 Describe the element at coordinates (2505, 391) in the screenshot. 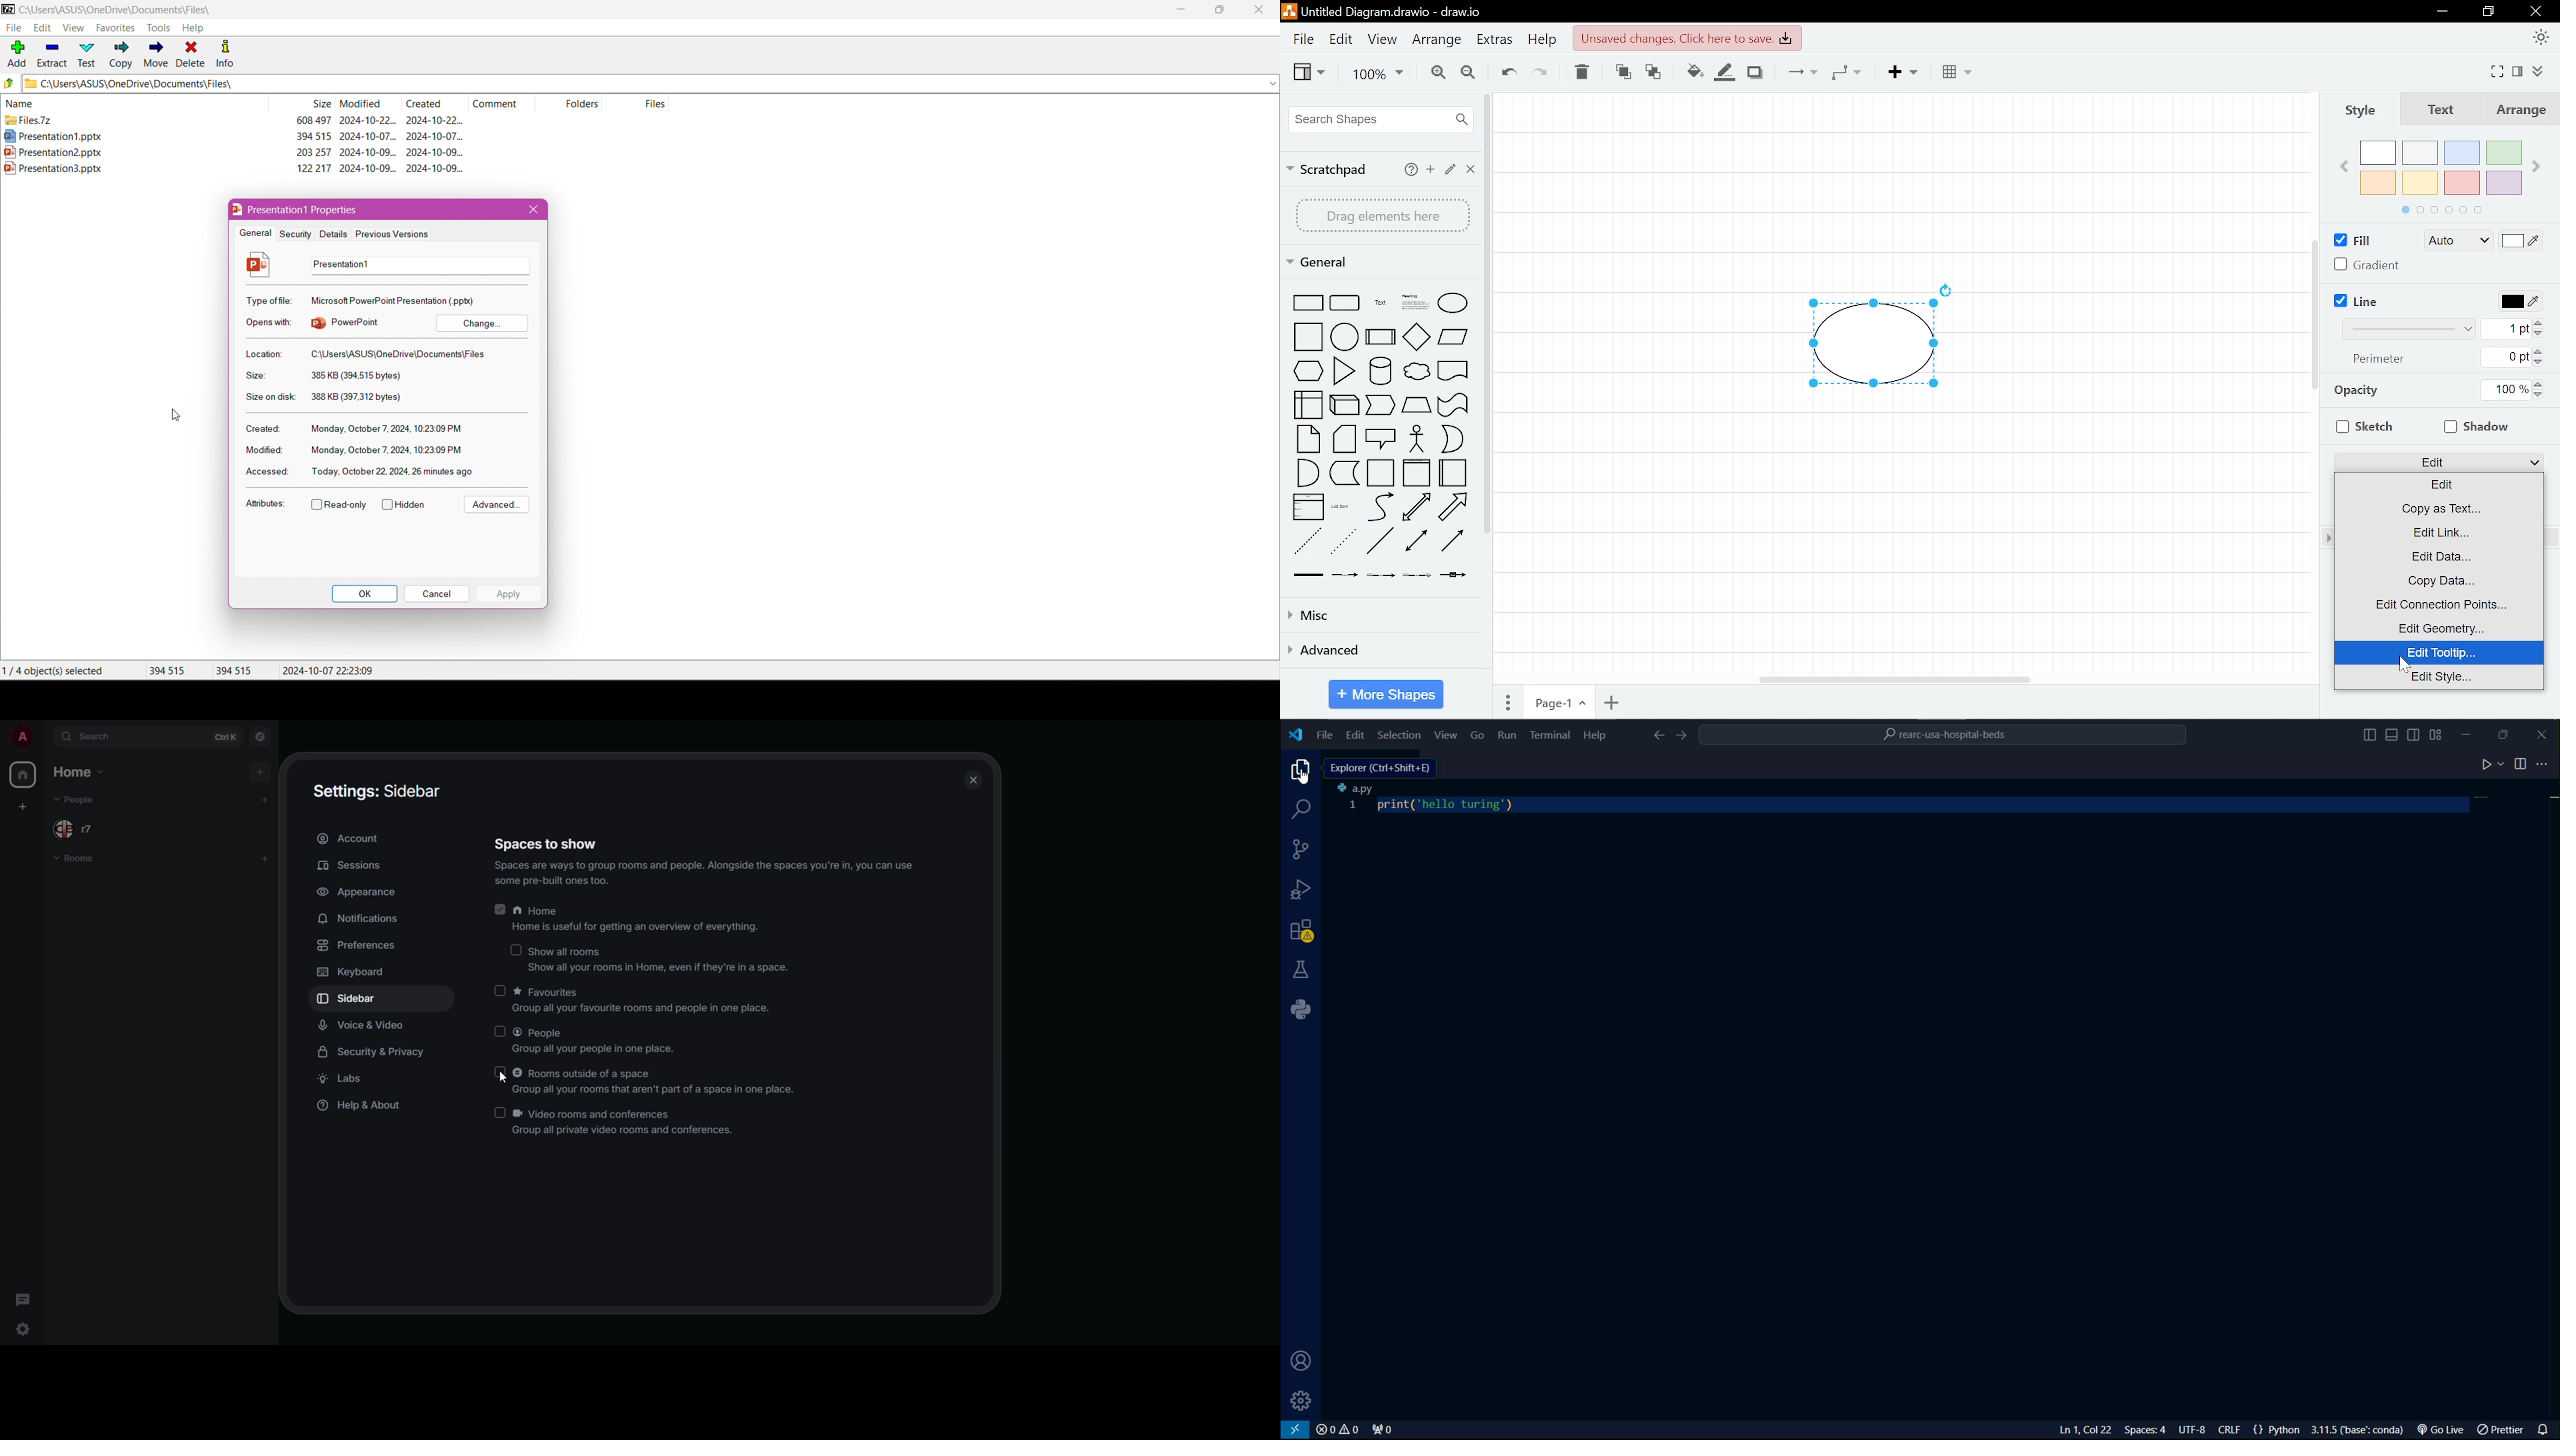

I see `Current opacity` at that location.